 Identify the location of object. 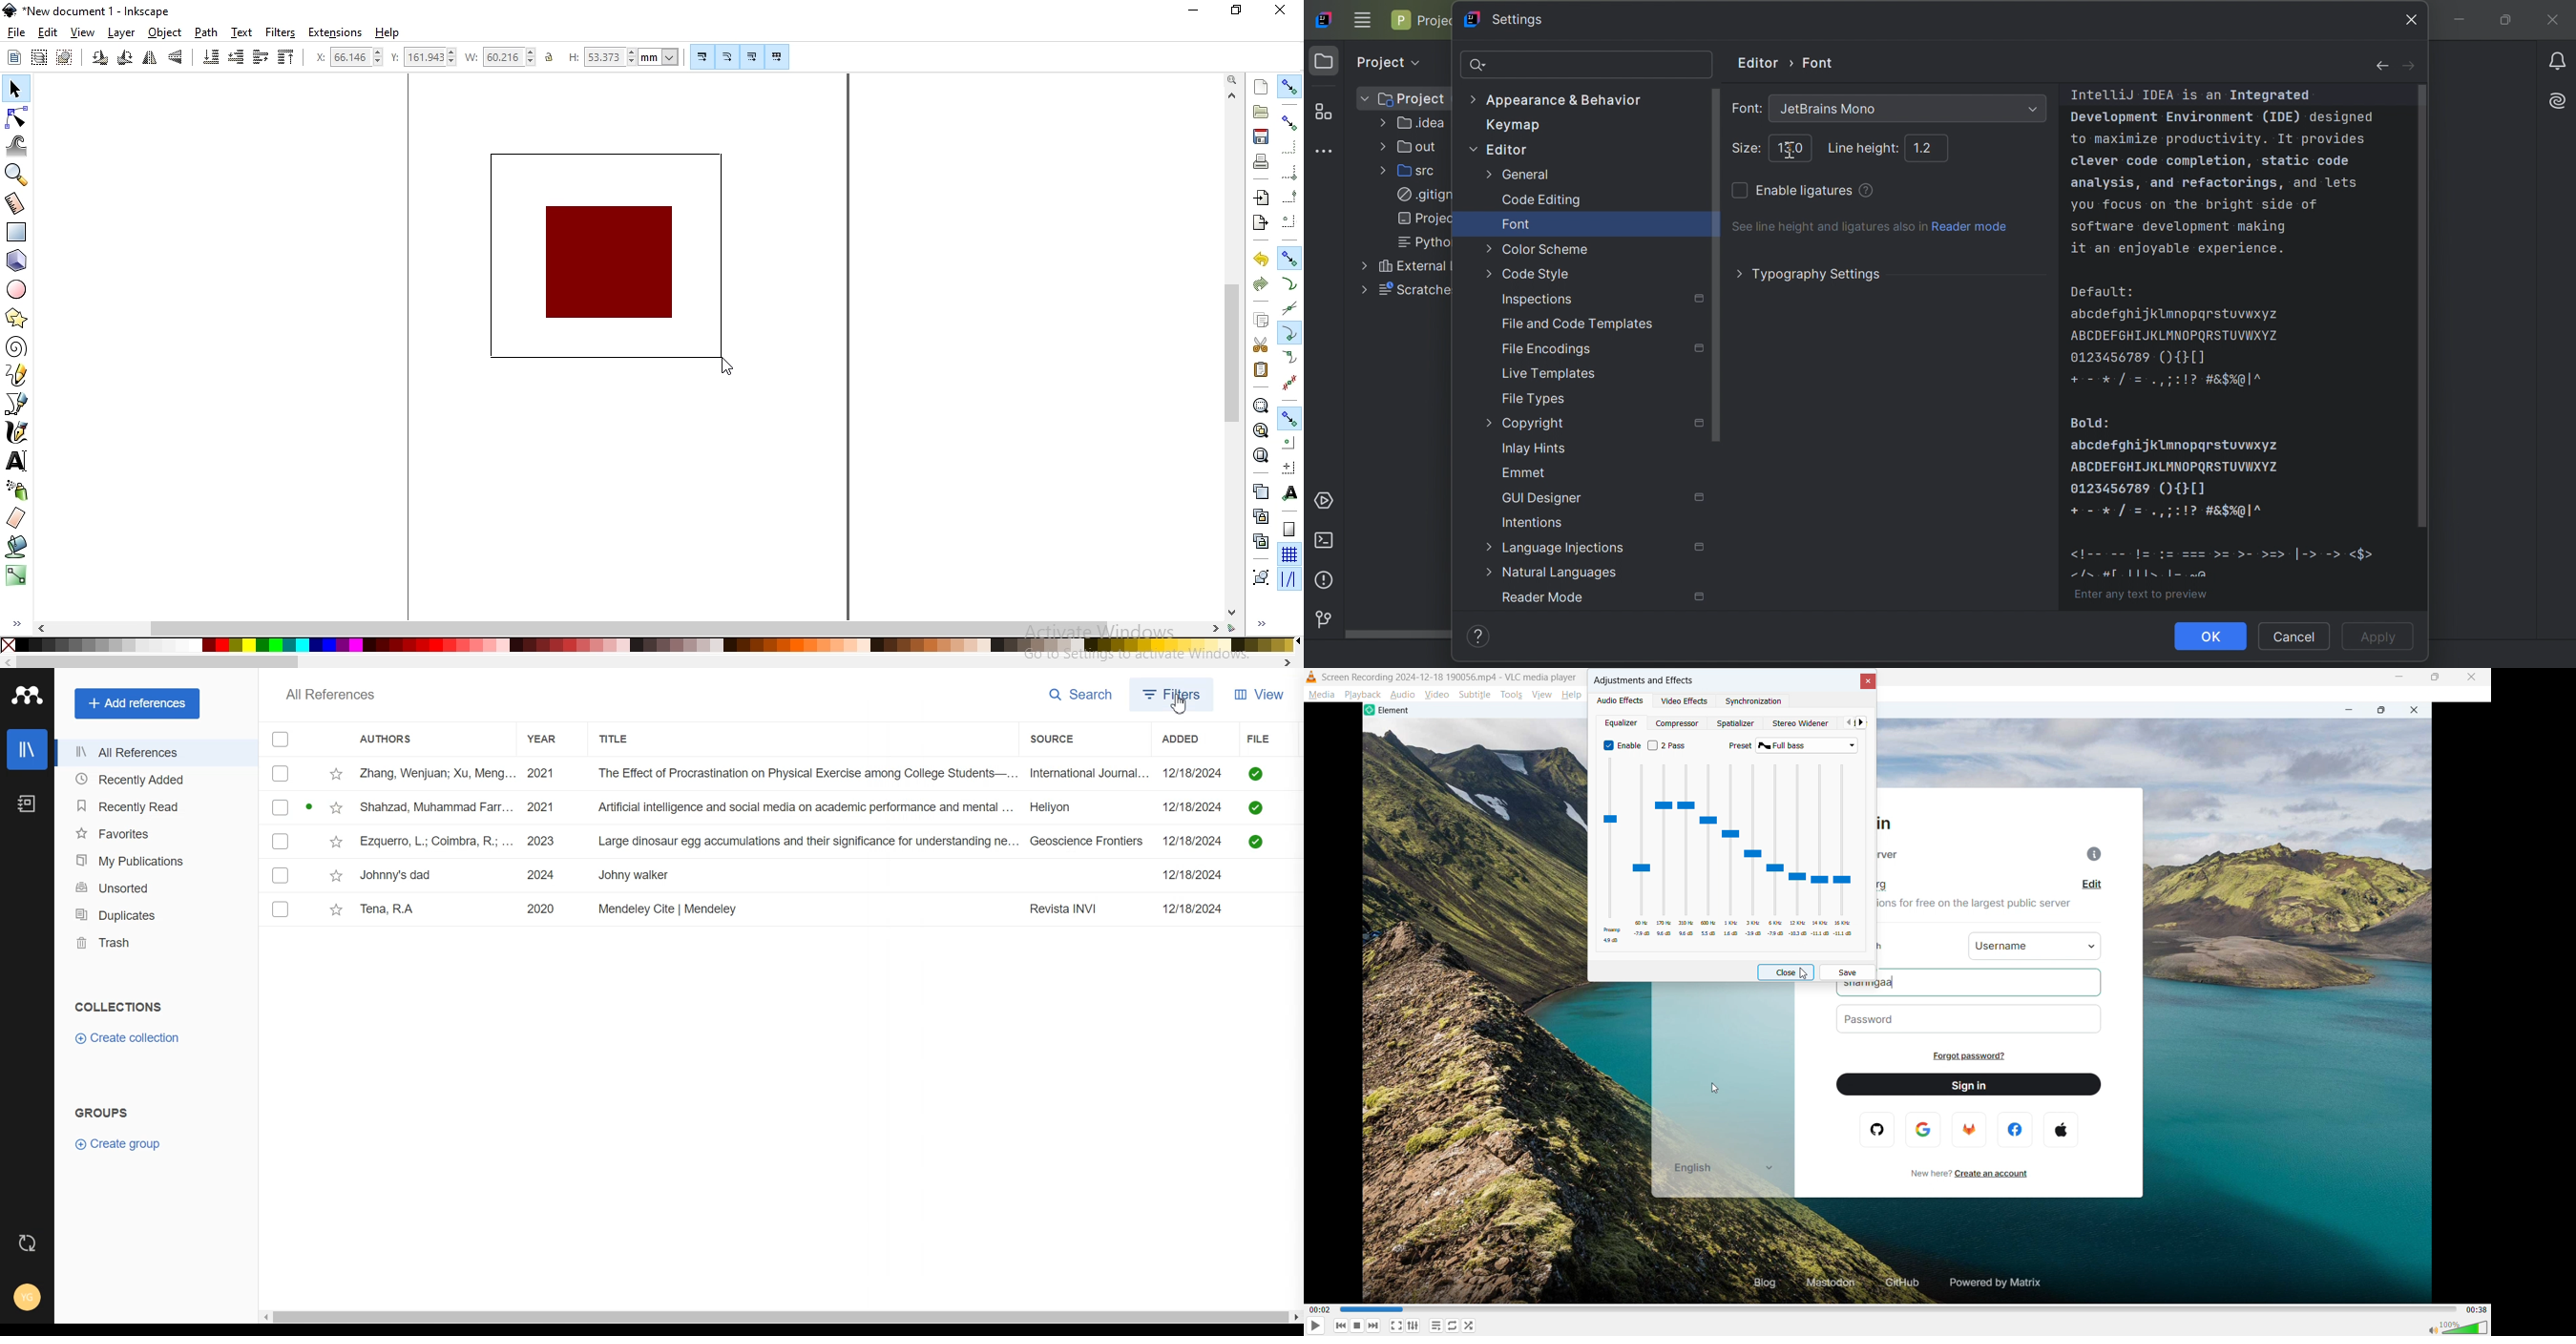
(166, 33).